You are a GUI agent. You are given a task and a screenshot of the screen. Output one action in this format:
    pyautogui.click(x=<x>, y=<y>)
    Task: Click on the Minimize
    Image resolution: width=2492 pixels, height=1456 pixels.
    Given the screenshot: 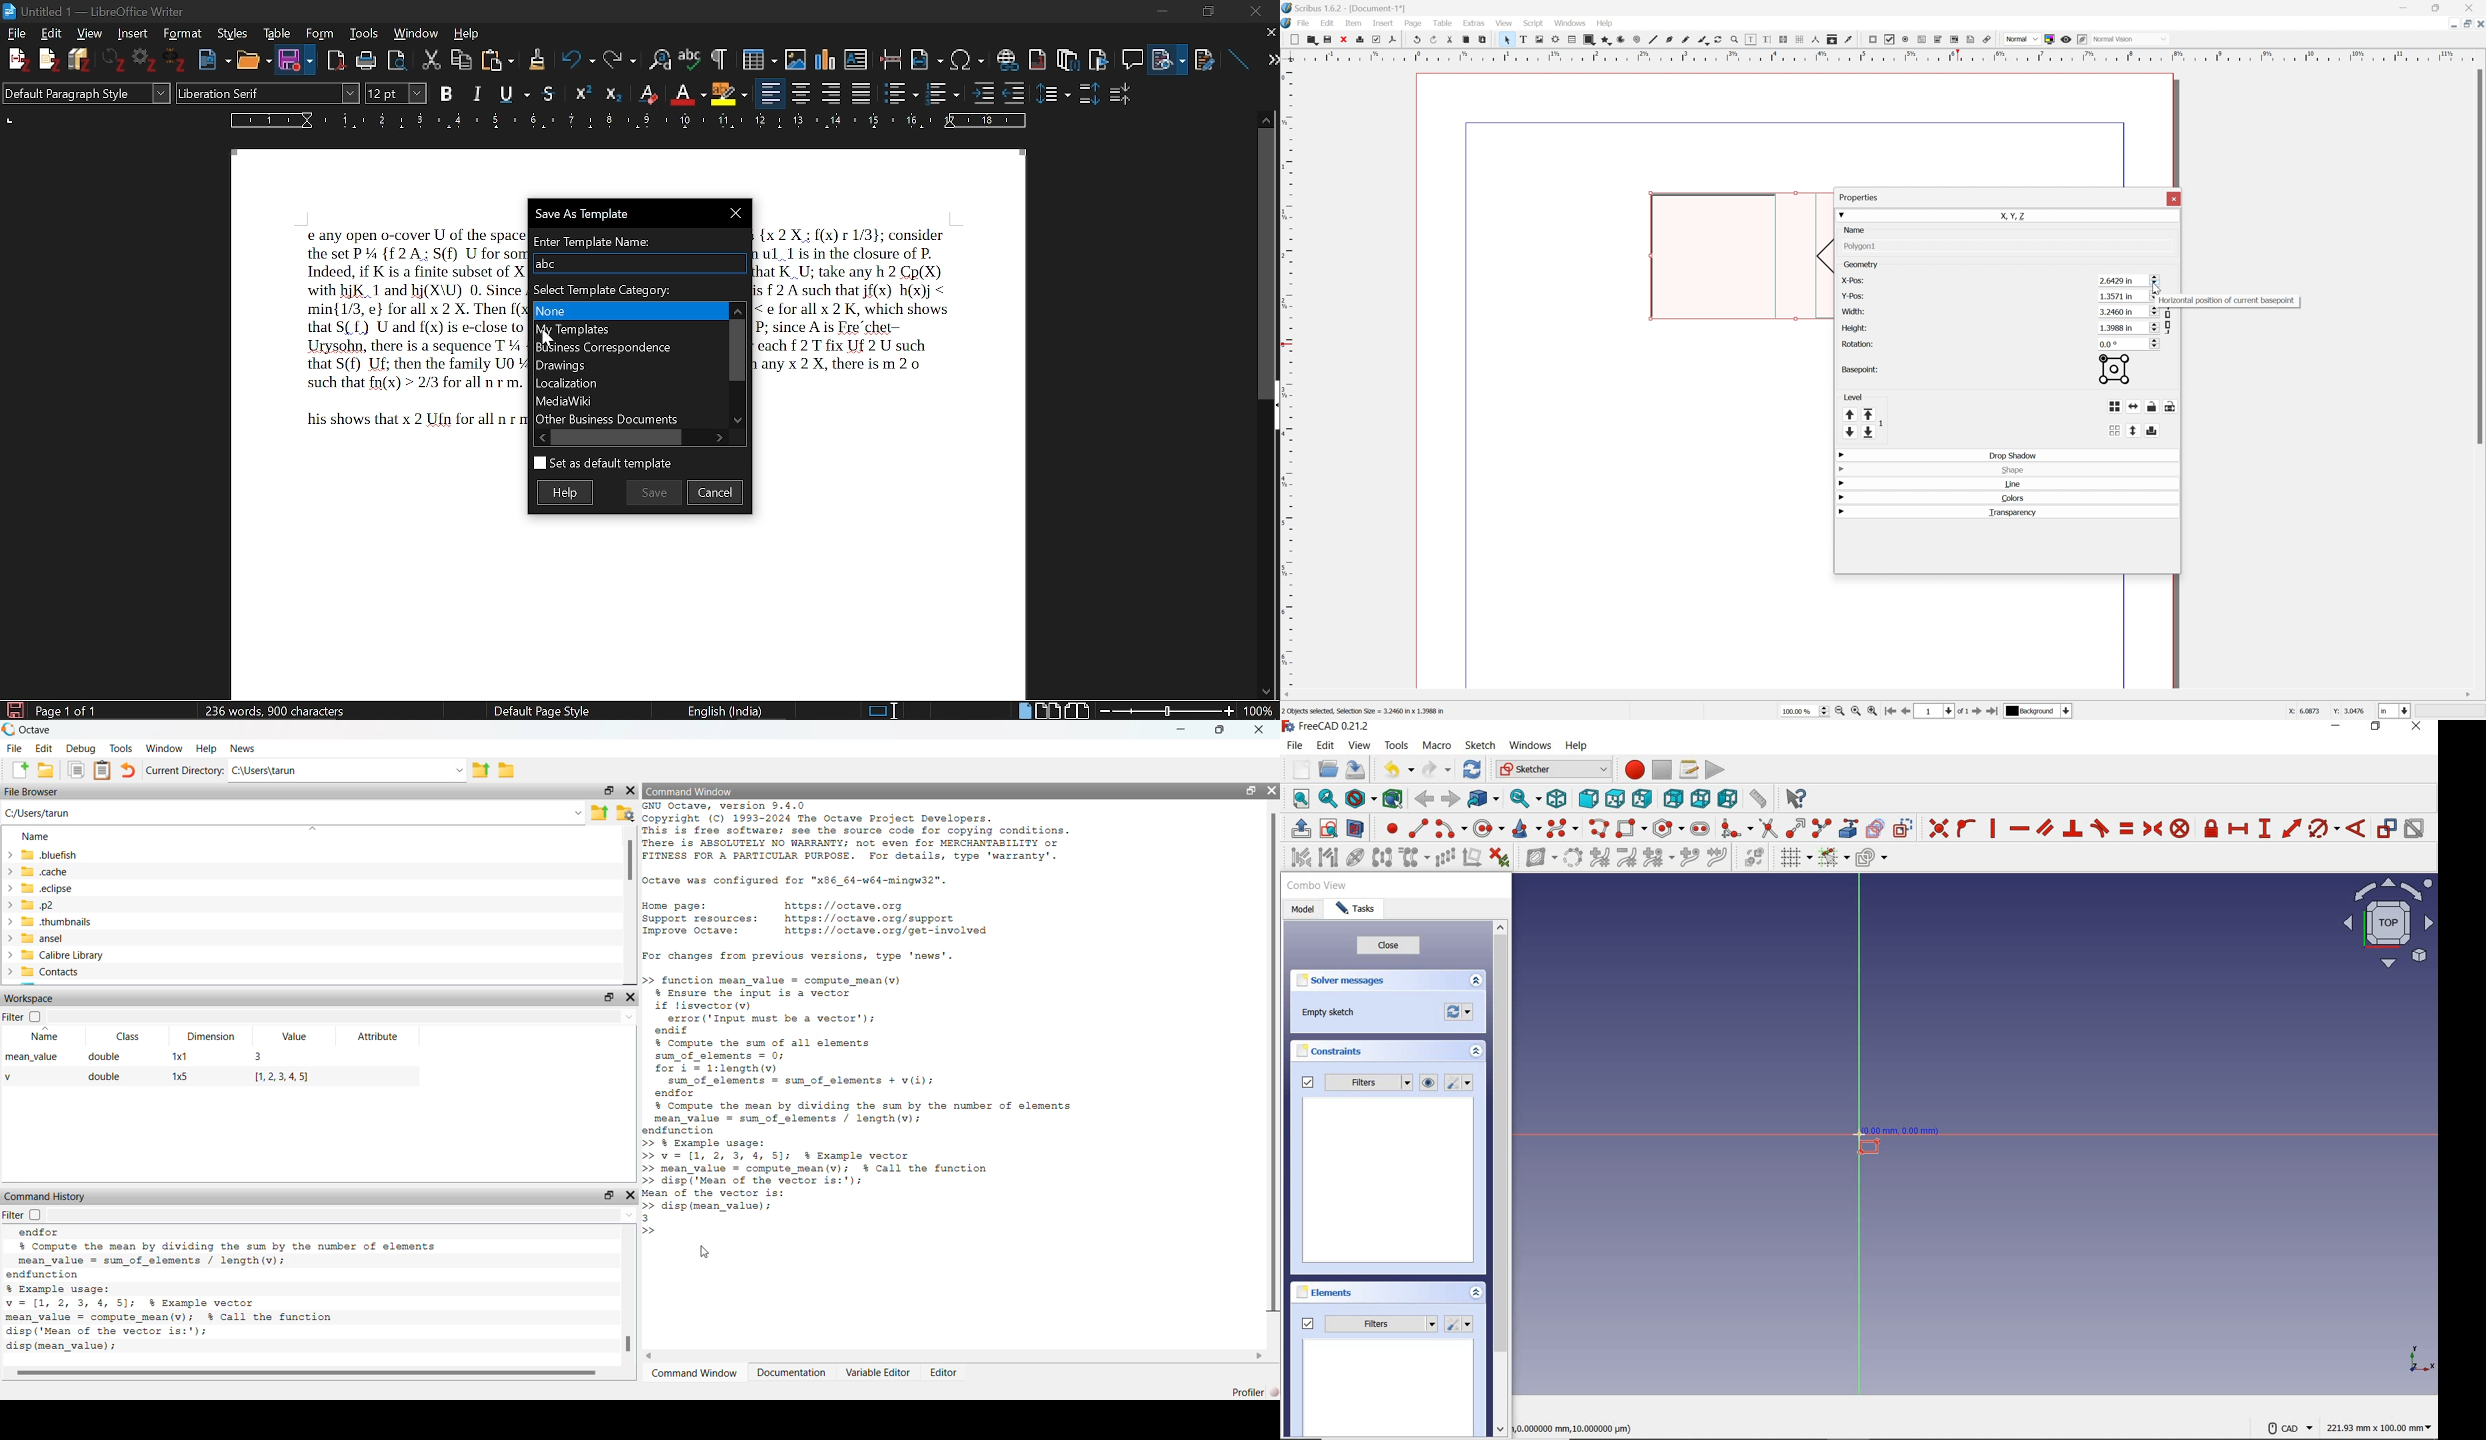 What is the action you would take?
    pyautogui.click(x=2450, y=25)
    